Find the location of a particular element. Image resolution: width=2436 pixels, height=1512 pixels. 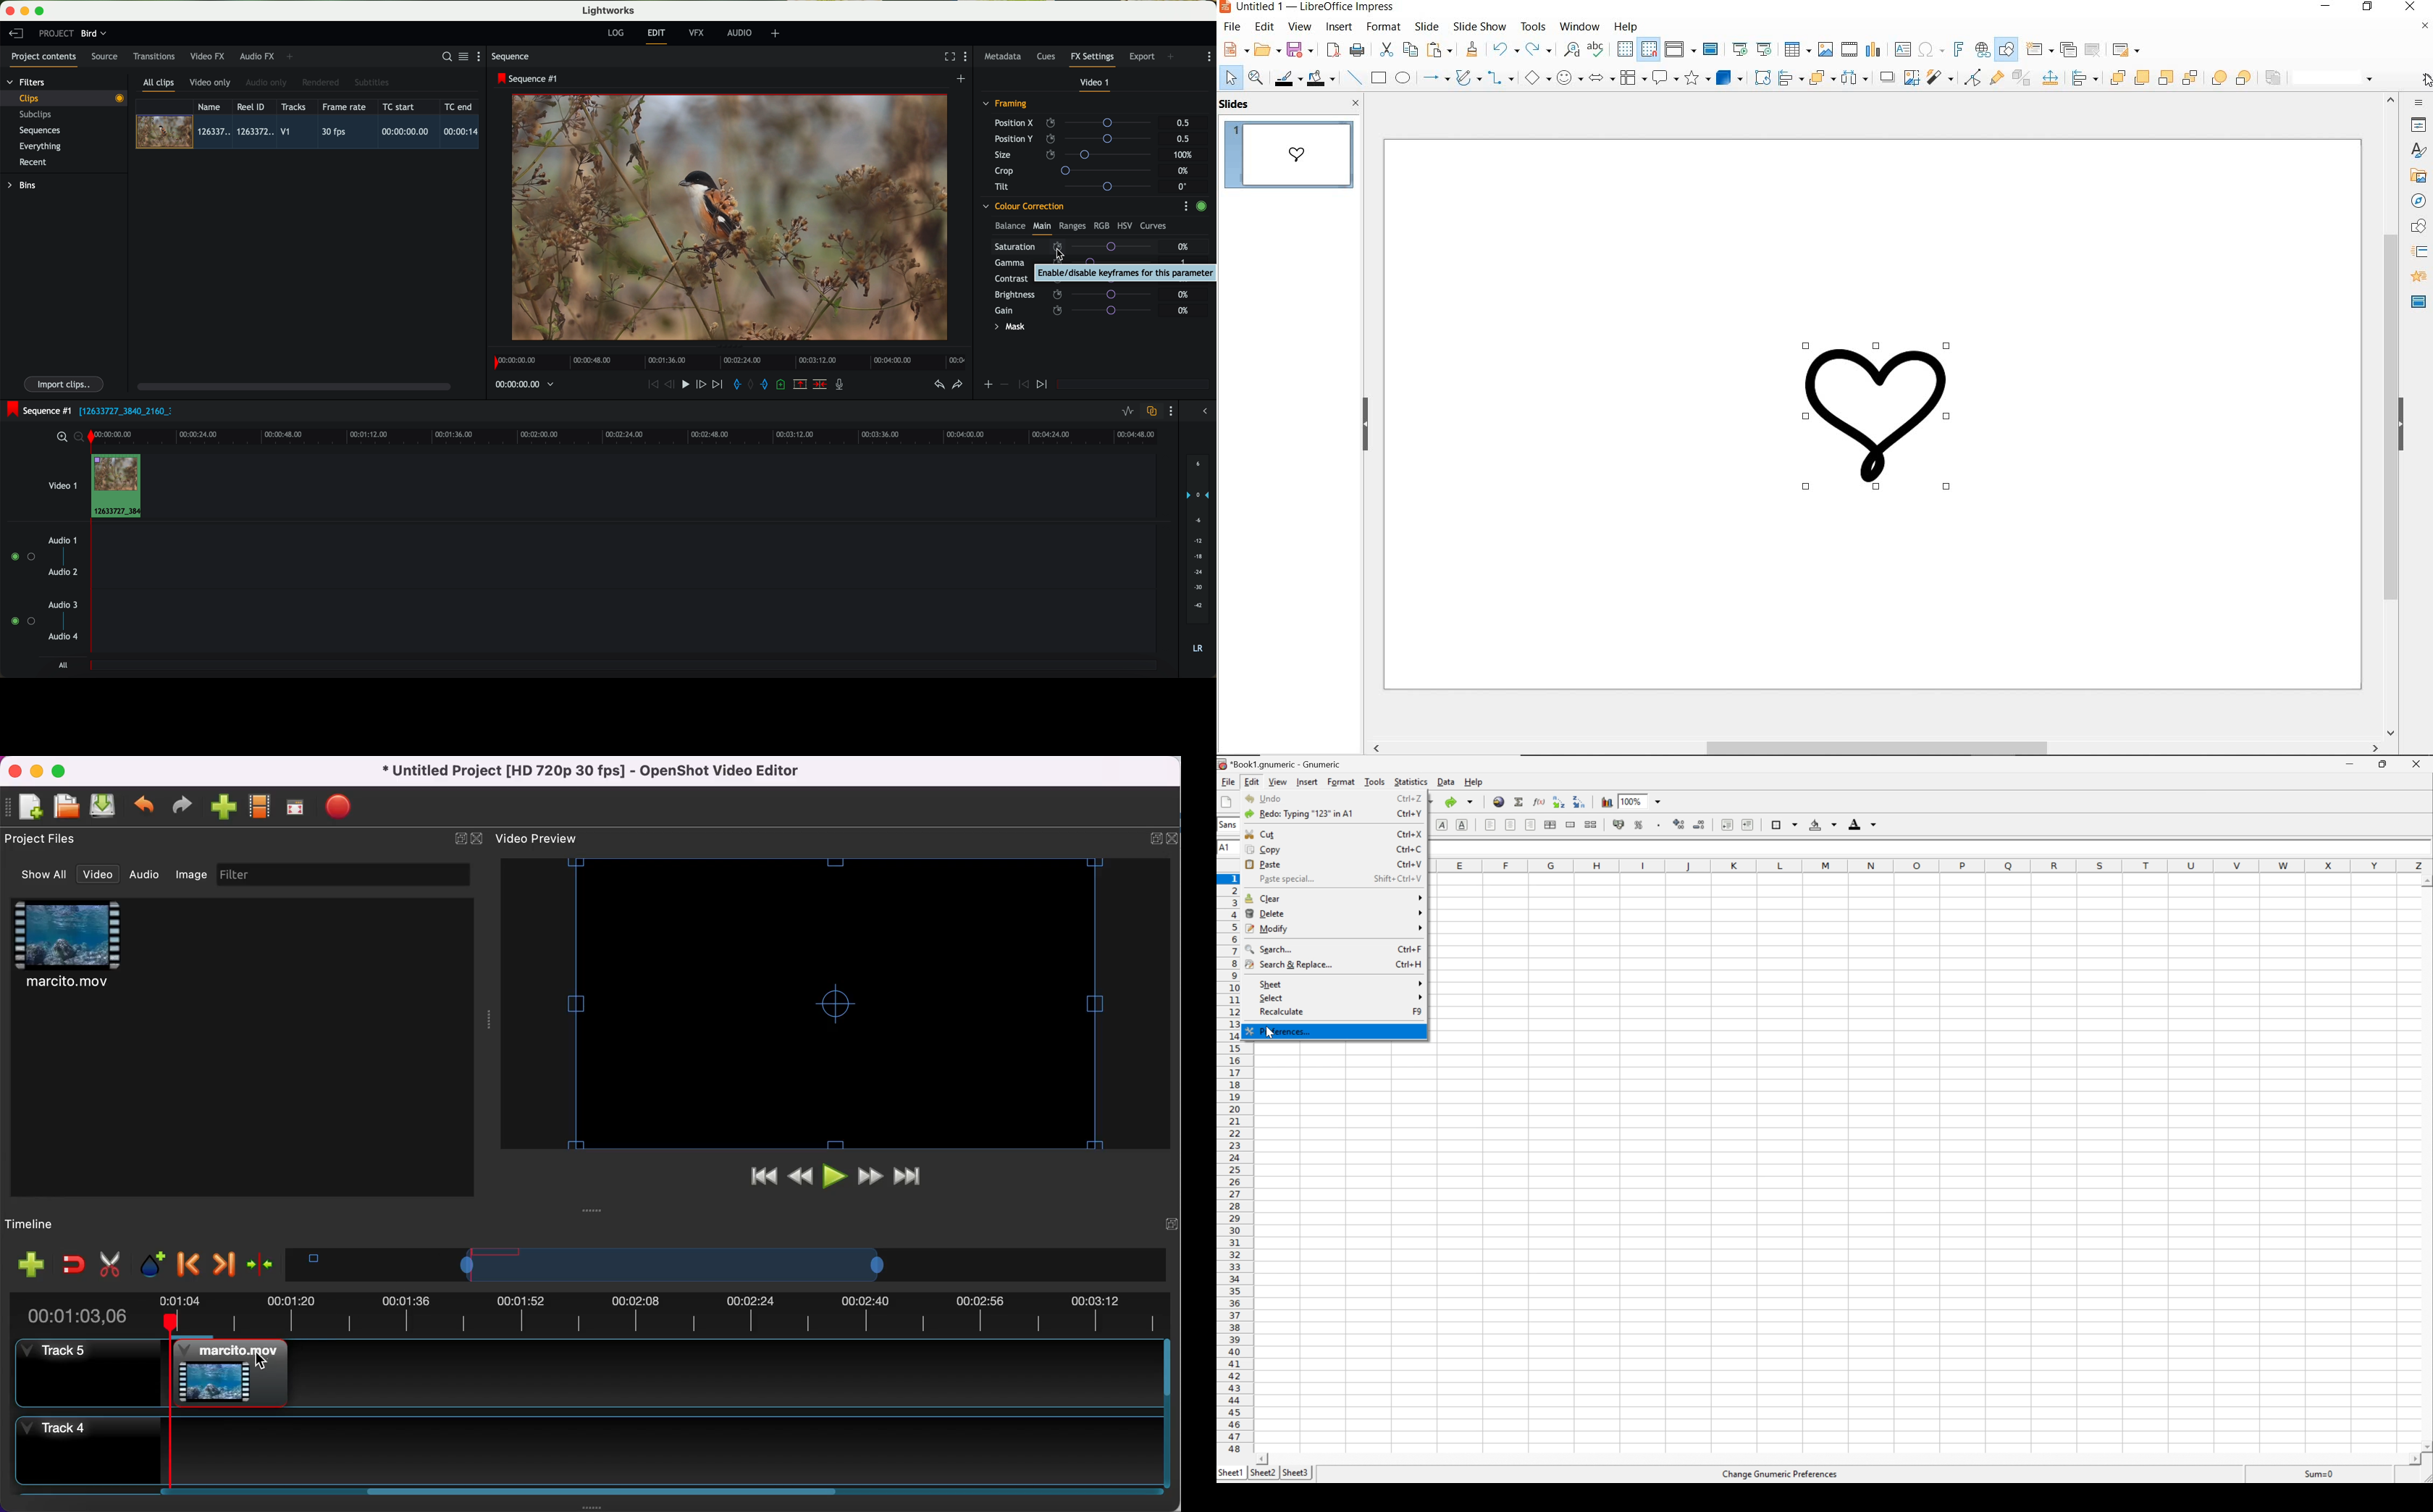

arrange is located at coordinates (1820, 78).